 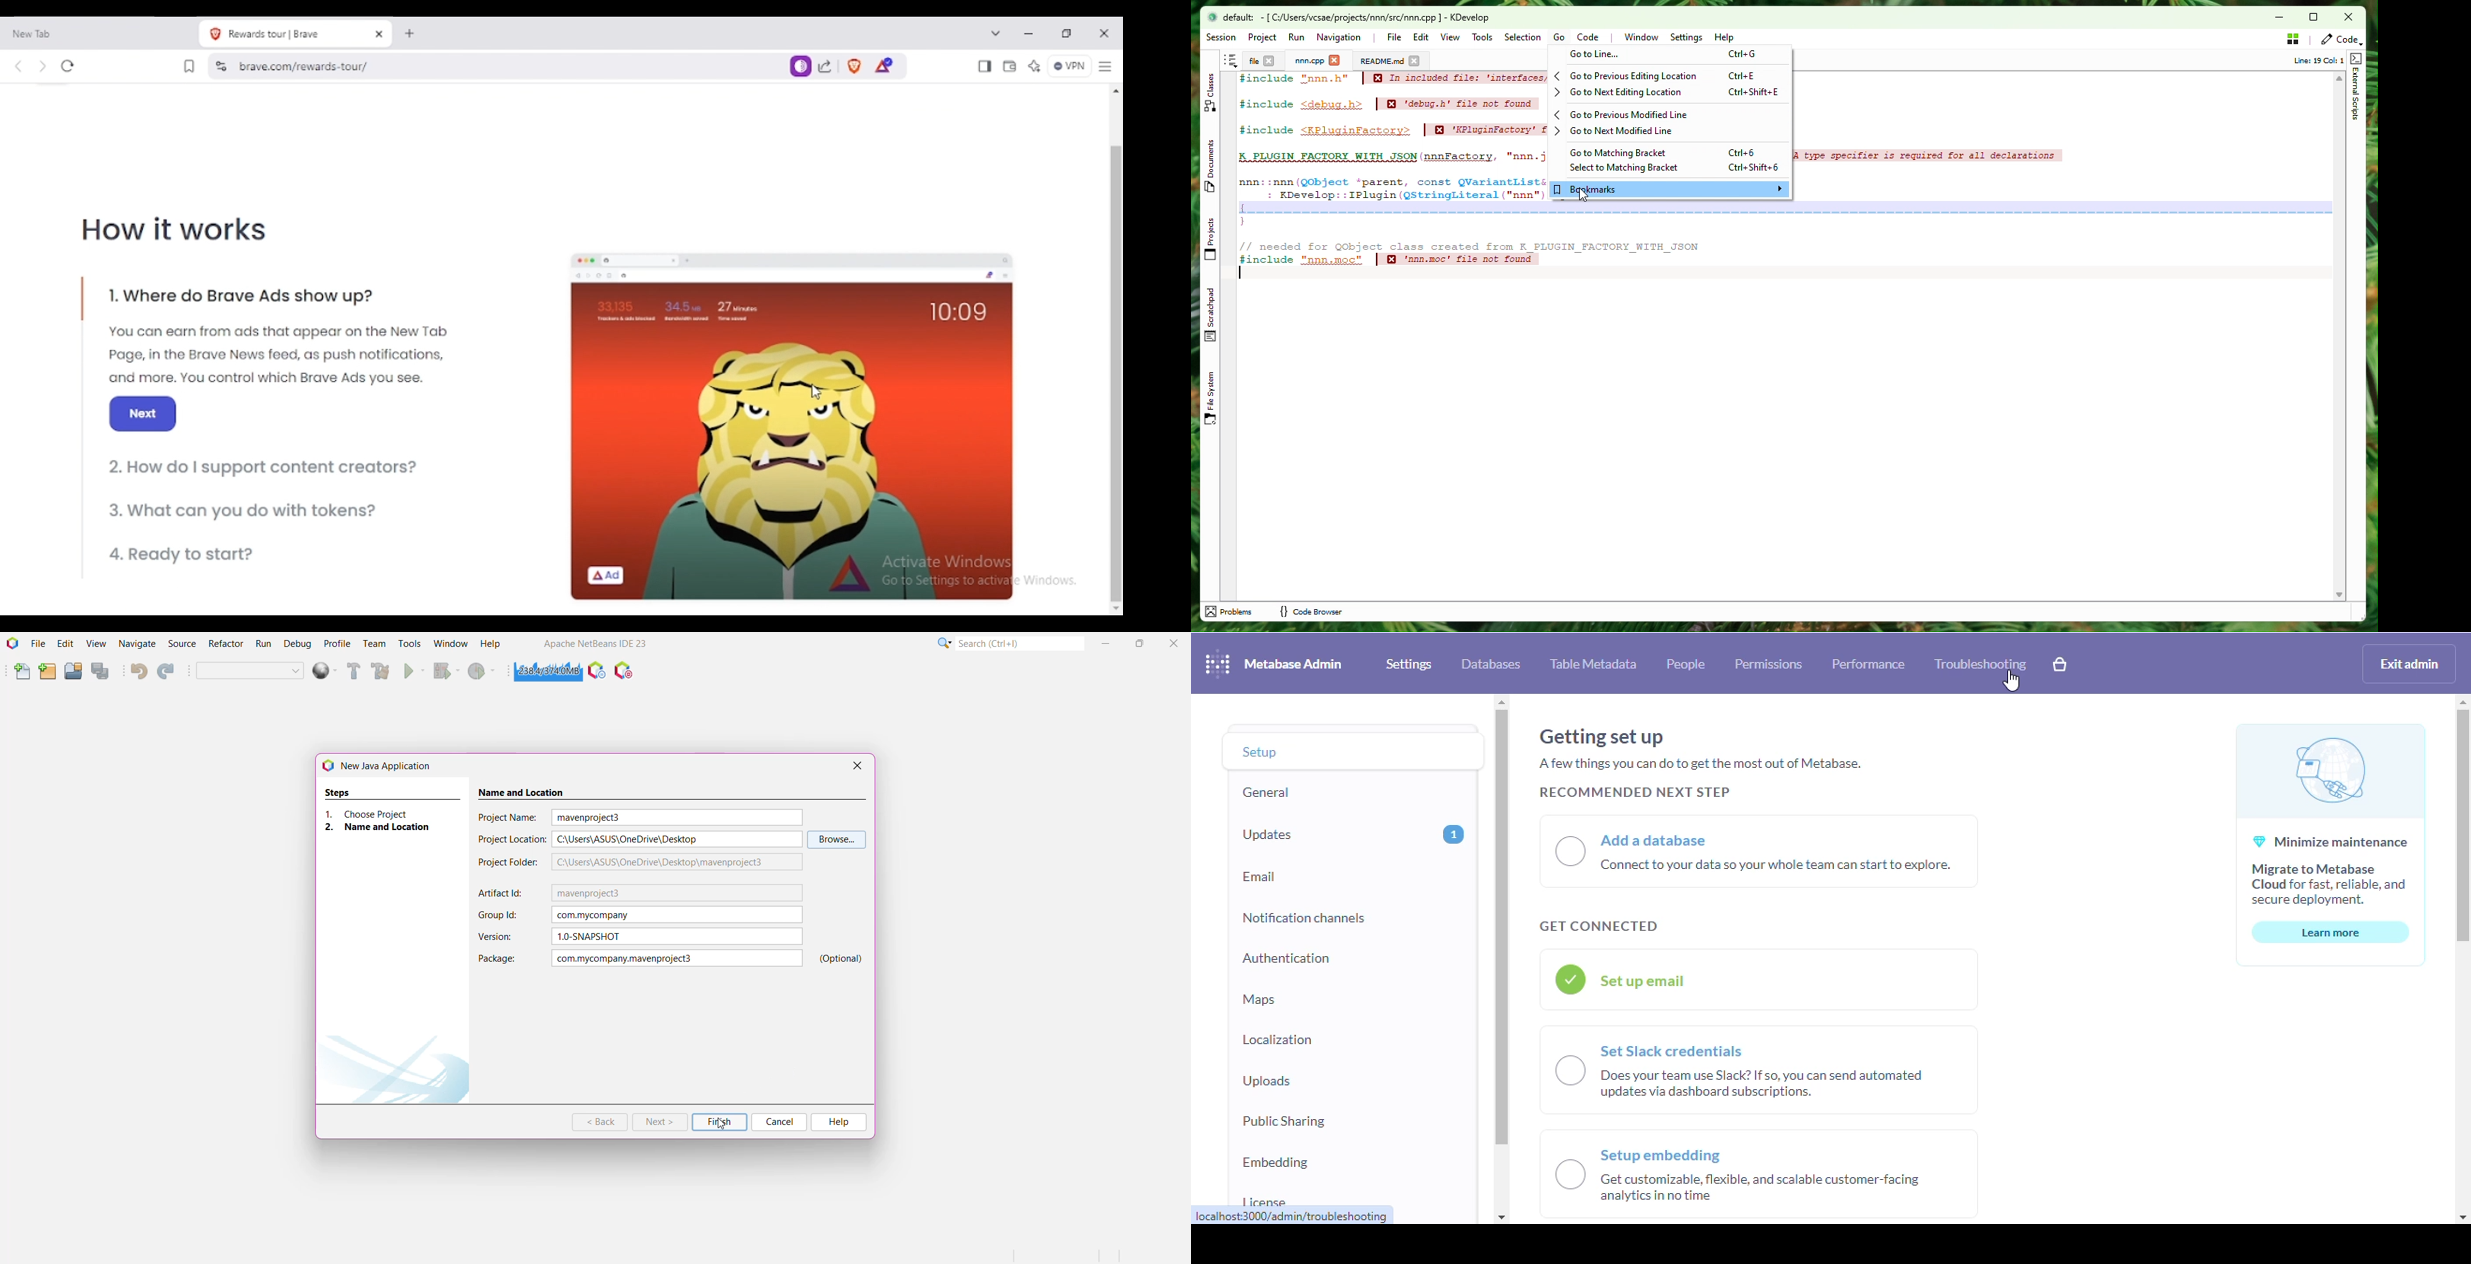 What do you see at coordinates (1408, 665) in the screenshot?
I see `settings` at bounding box center [1408, 665].